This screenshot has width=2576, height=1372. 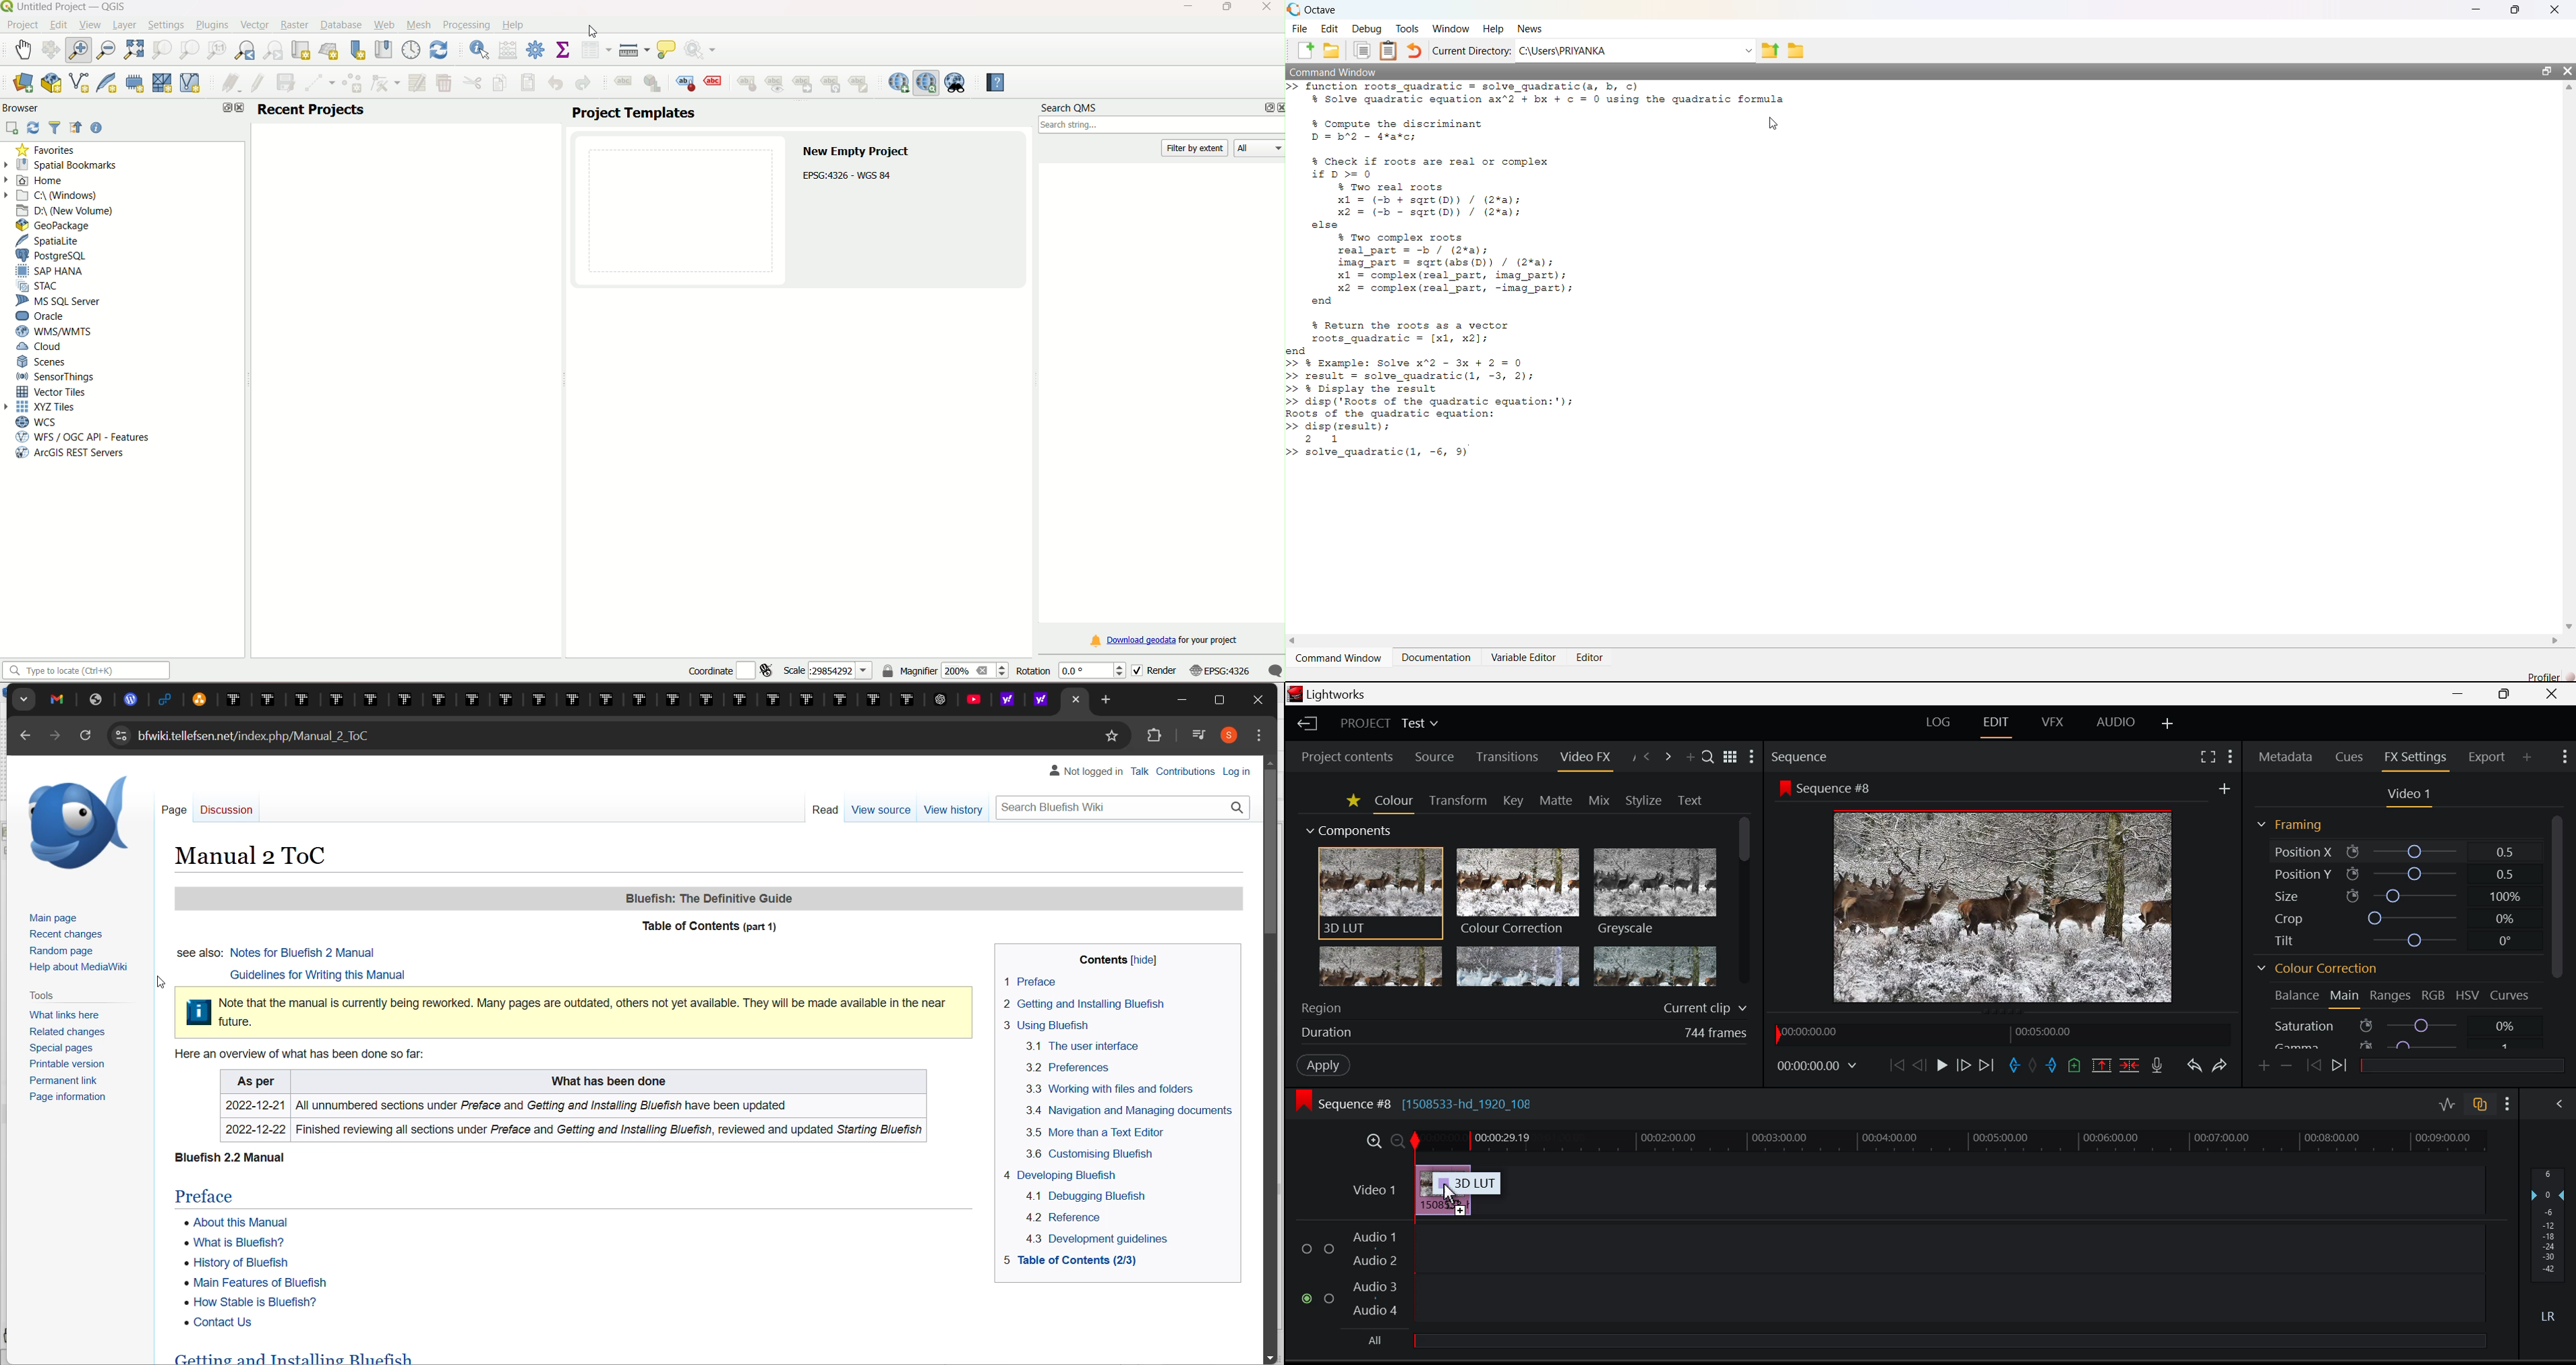 What do you see at coordinates (86, 735) in the screenshot?
I see `Refresh` at bounding box center [86, 735].